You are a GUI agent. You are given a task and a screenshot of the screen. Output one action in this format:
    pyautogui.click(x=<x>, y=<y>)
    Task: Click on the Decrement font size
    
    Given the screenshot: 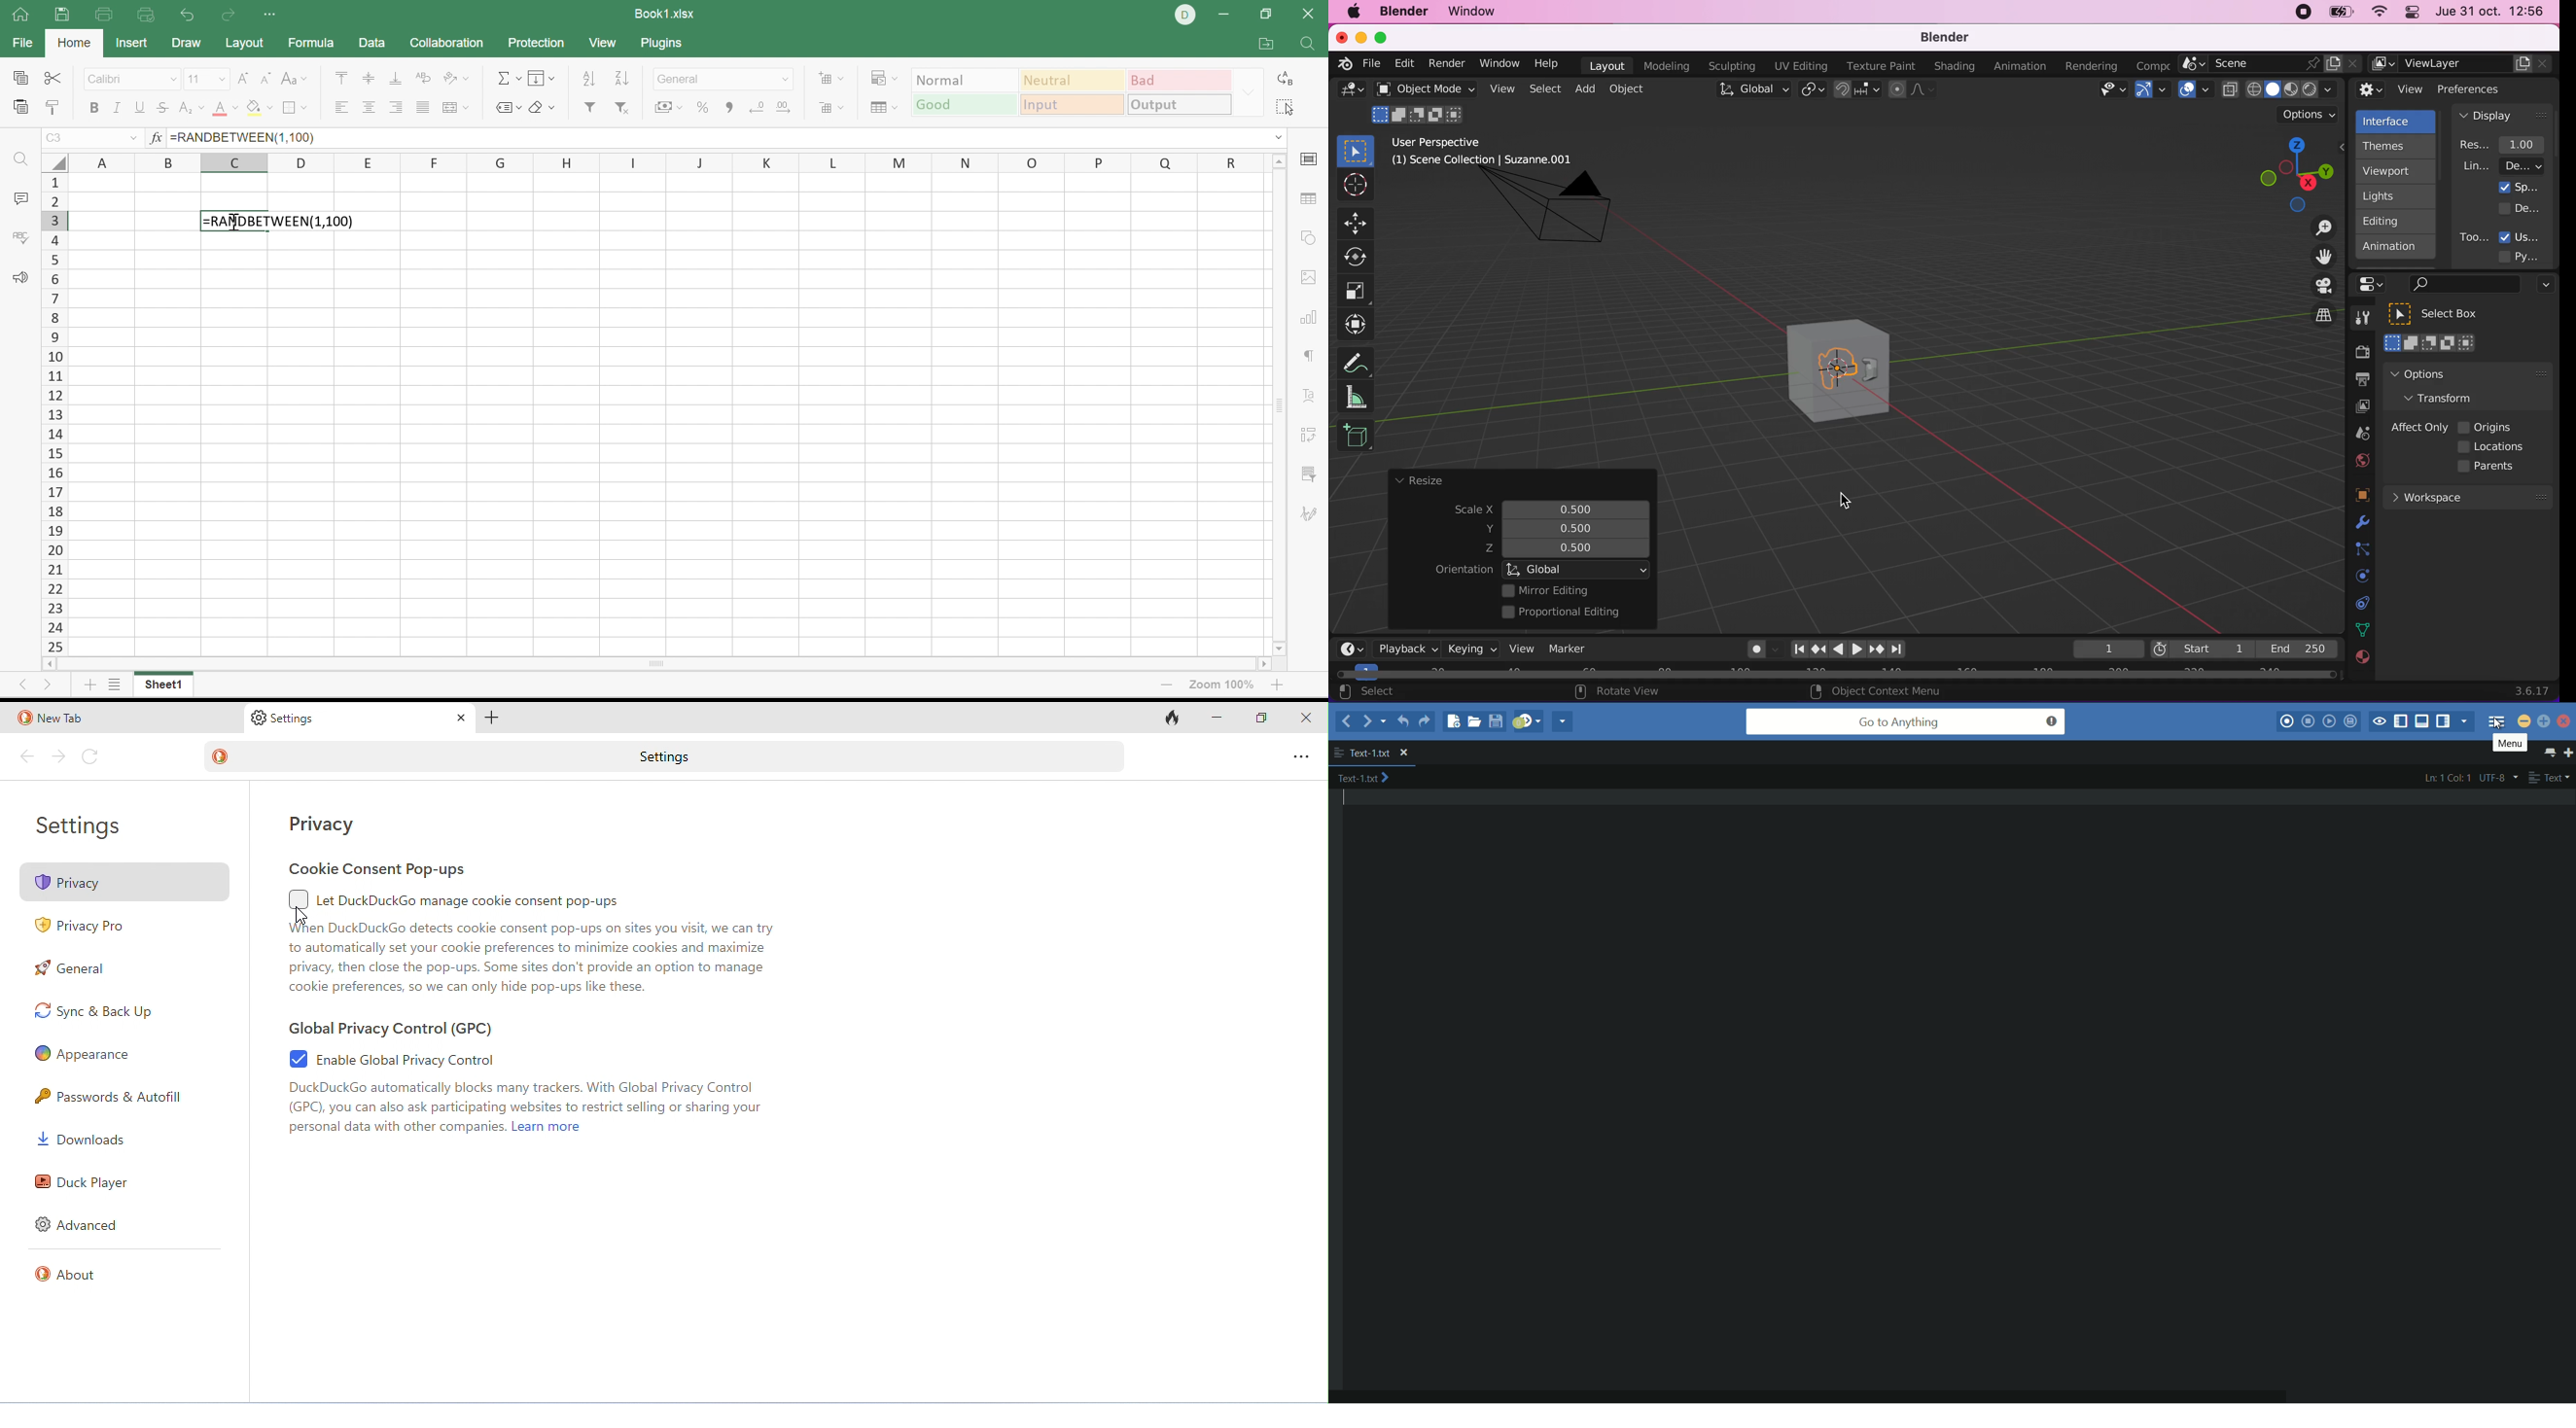 What is the action you would take?
    pyautogui.click(x=267, y=79)
    